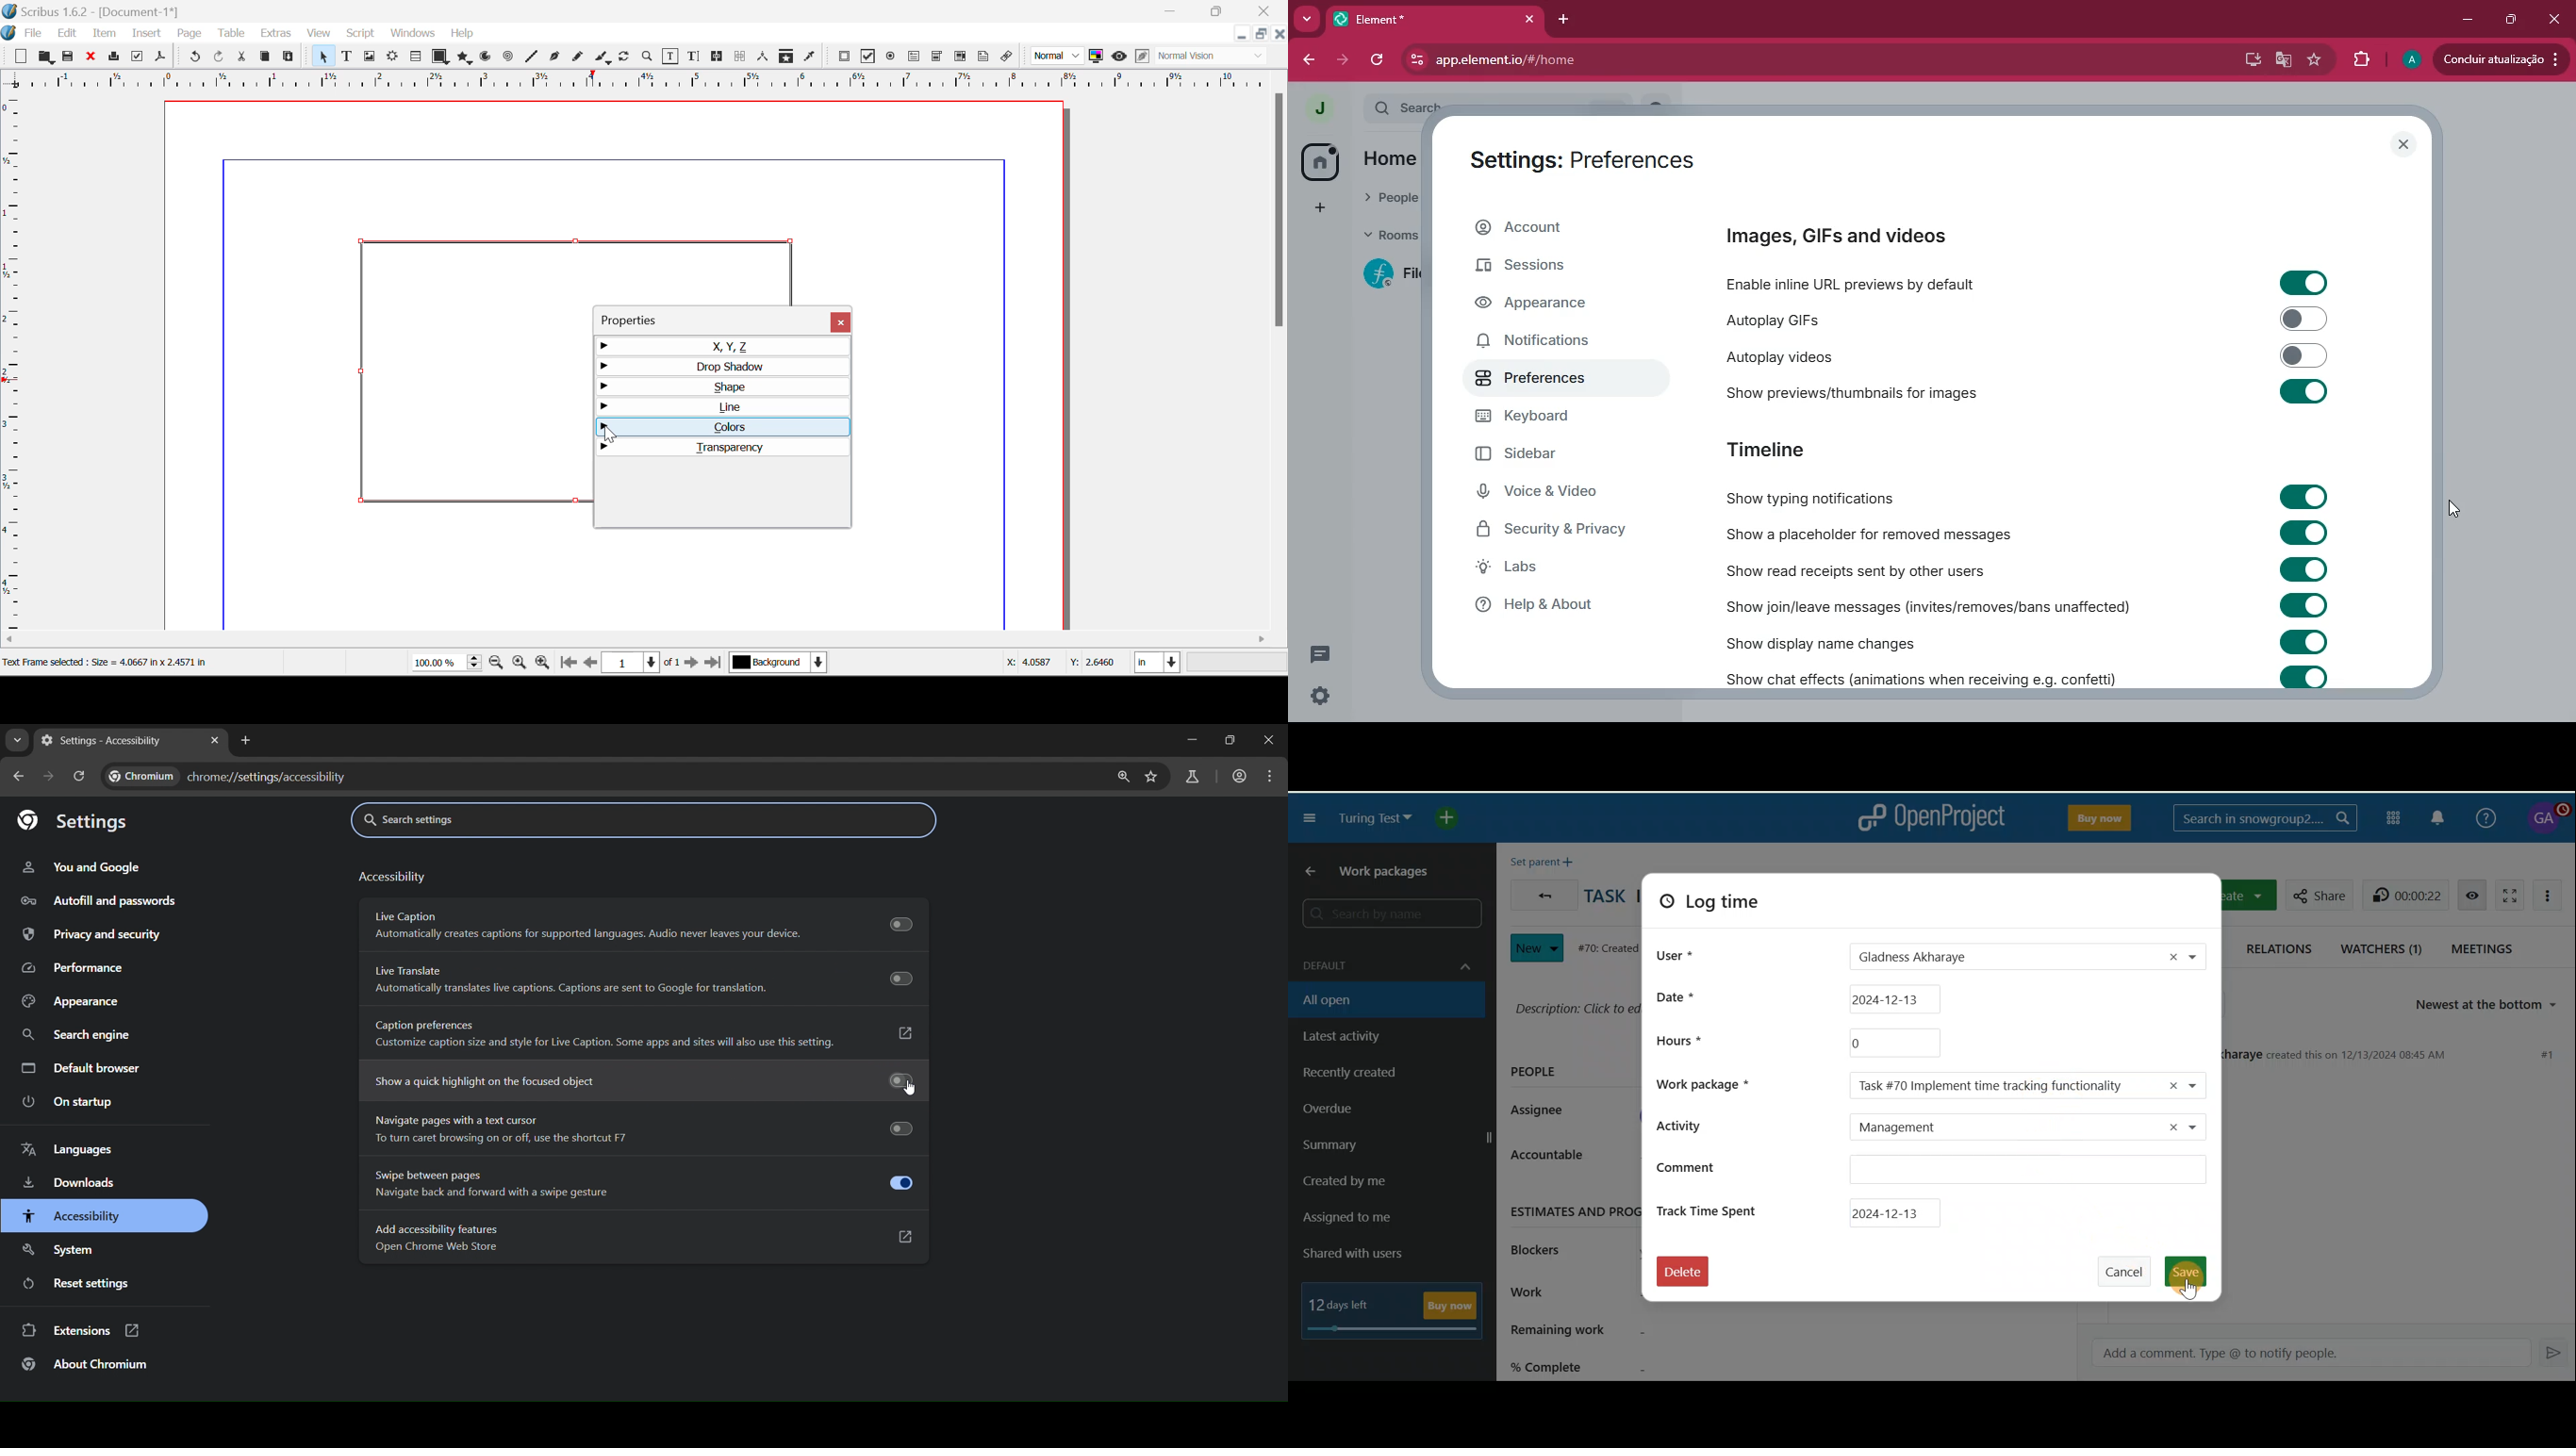  I want to click on more, so click(1322, 206).